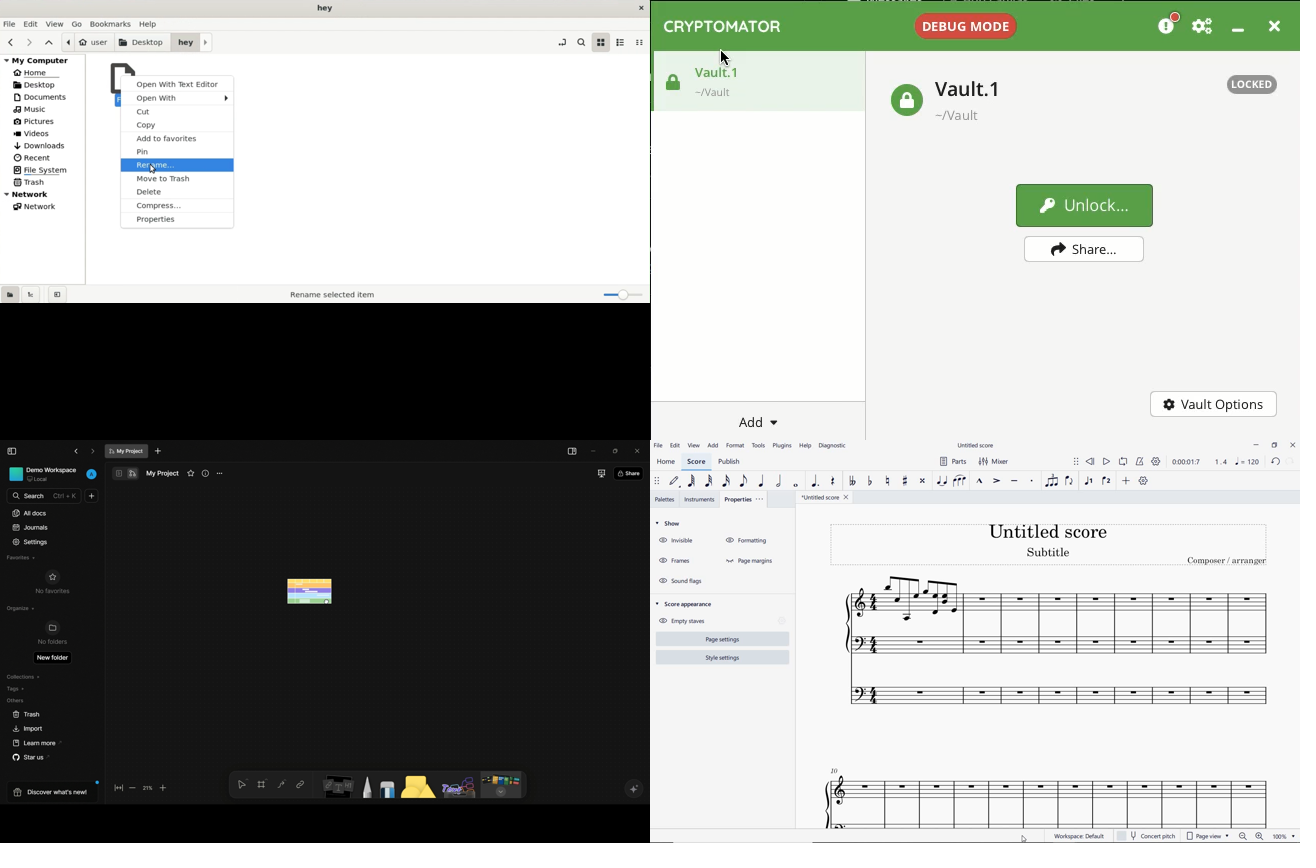 This screenshot has height=868, width=1316. What do you see at coordinates (852, 481) in the screenshot?
I see `TOGGLE DOUBLE-FLAT` at bounding box center [852, 481].